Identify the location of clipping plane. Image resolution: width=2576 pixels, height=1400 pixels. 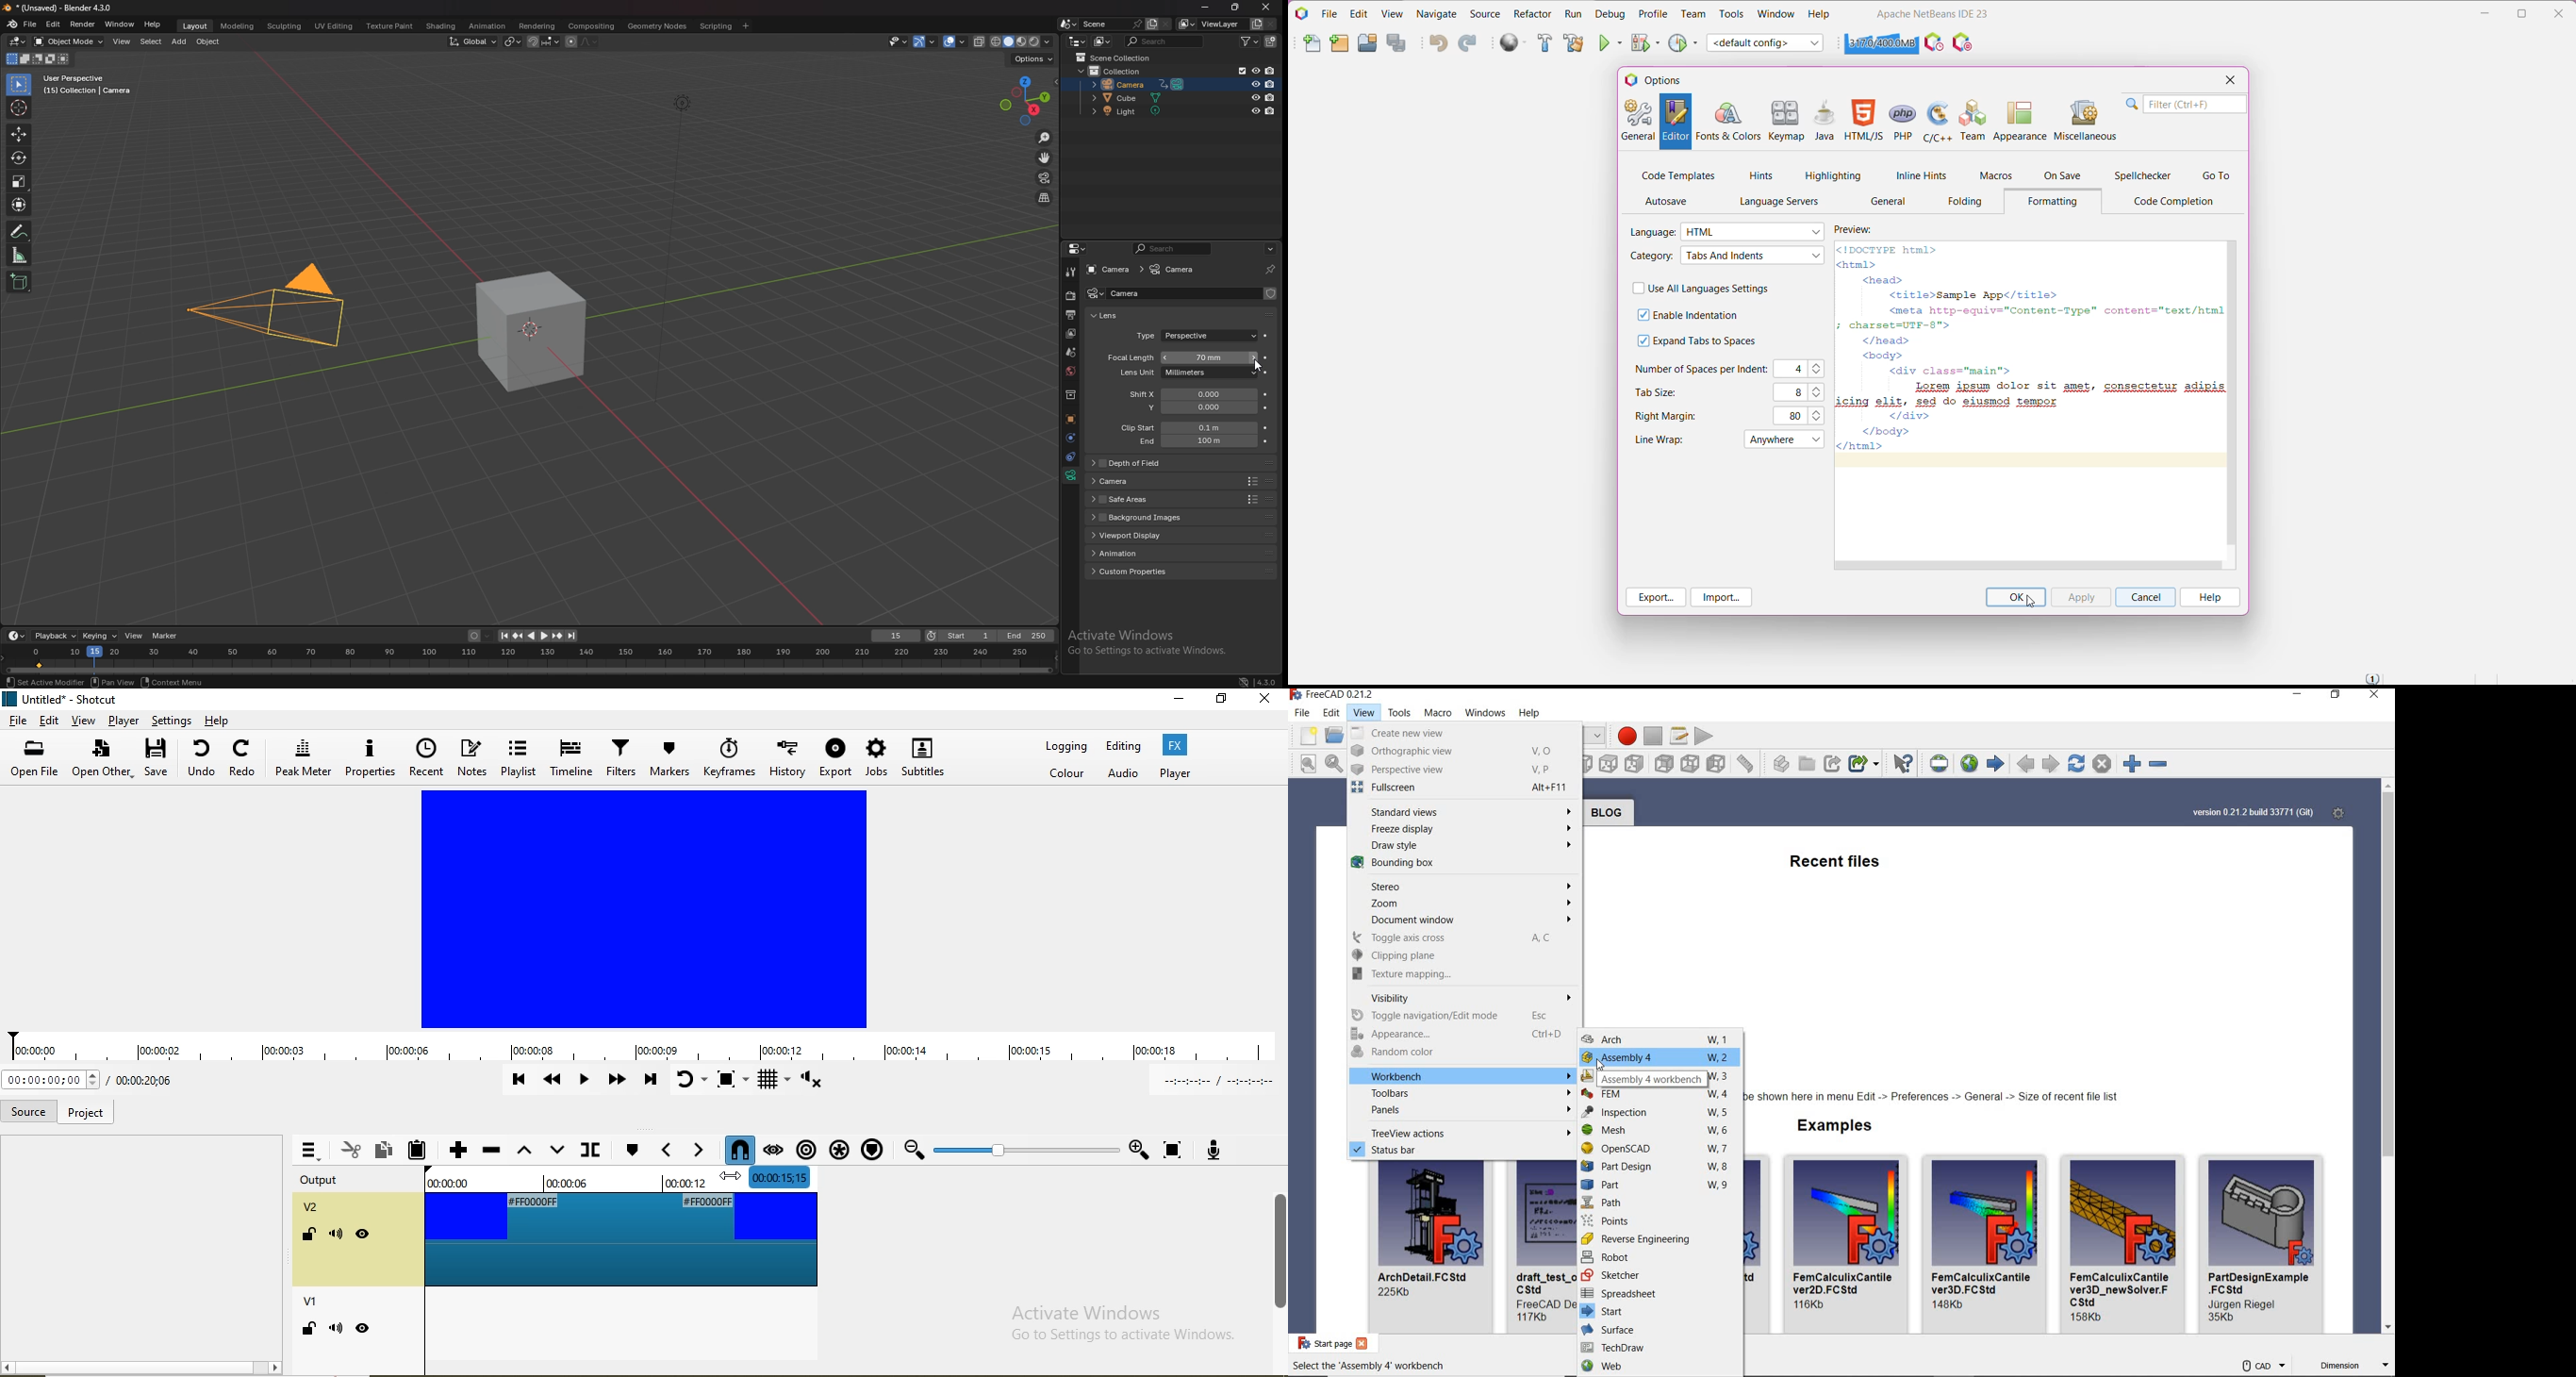
(1463, 956).